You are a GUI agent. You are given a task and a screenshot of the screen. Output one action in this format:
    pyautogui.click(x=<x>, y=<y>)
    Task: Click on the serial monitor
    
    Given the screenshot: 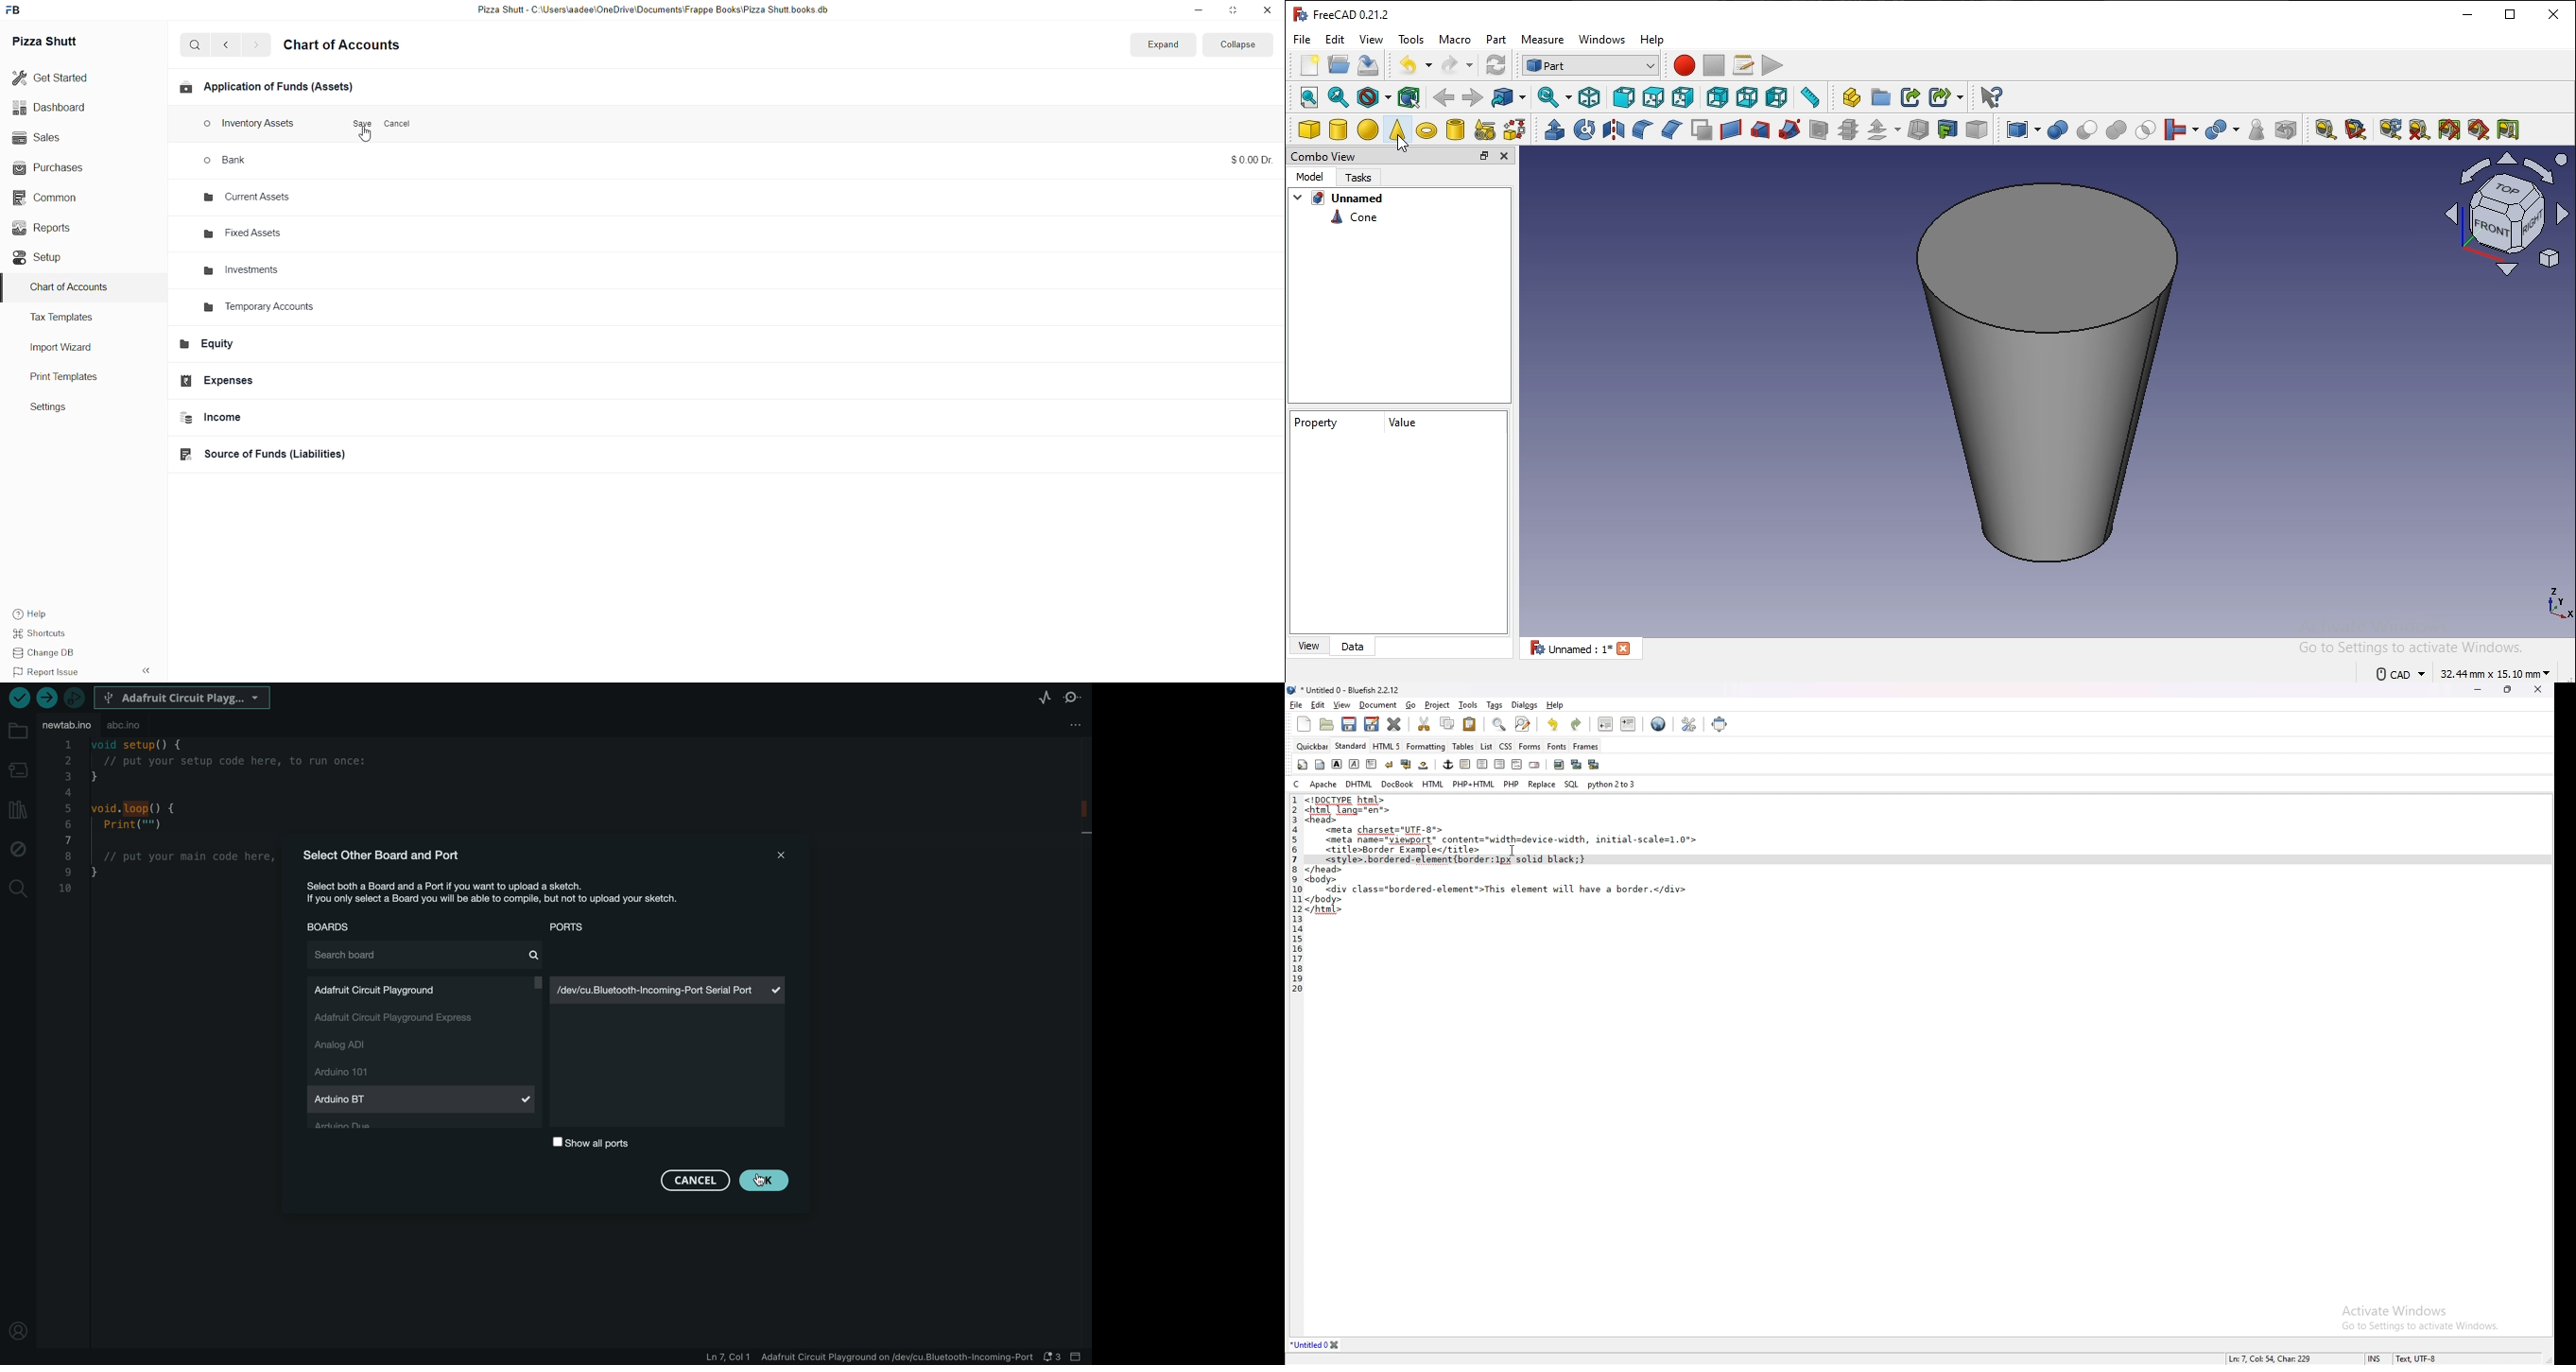 What is the action you would take?
    pyautogui.click(x=1076, y=699)
    